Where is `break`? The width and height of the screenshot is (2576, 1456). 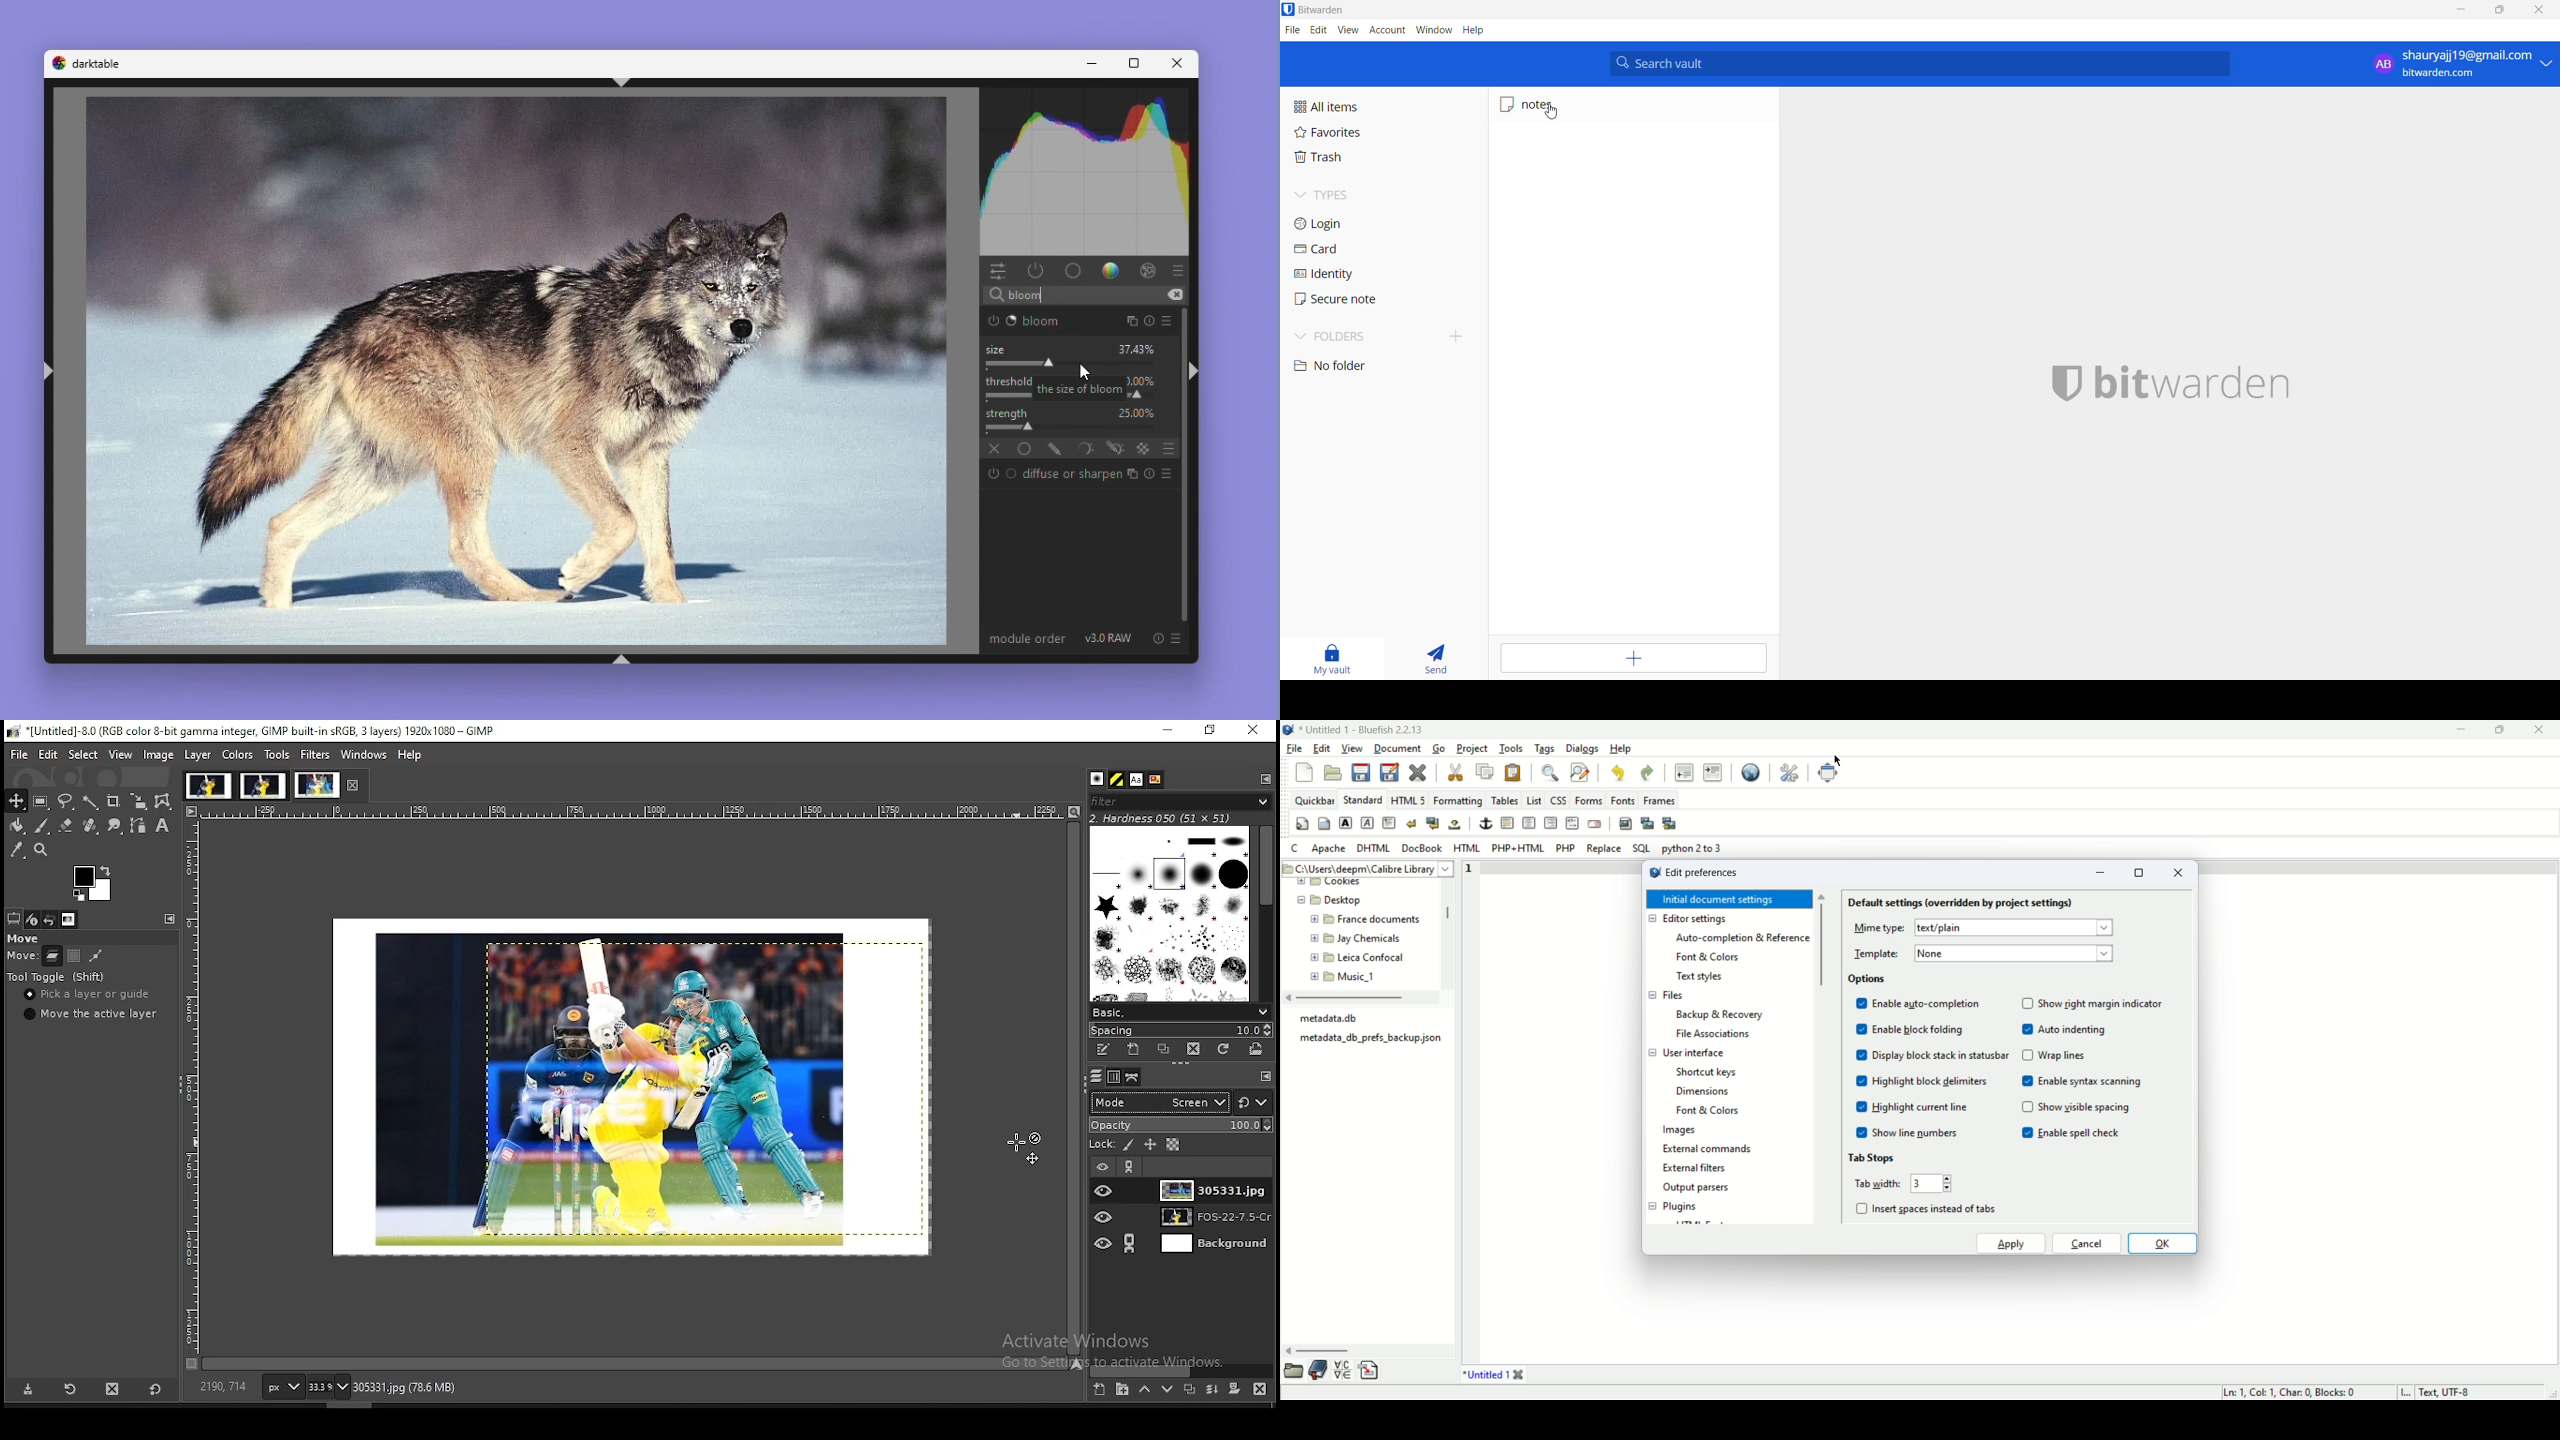 break is located at coordinates (1411, 823).